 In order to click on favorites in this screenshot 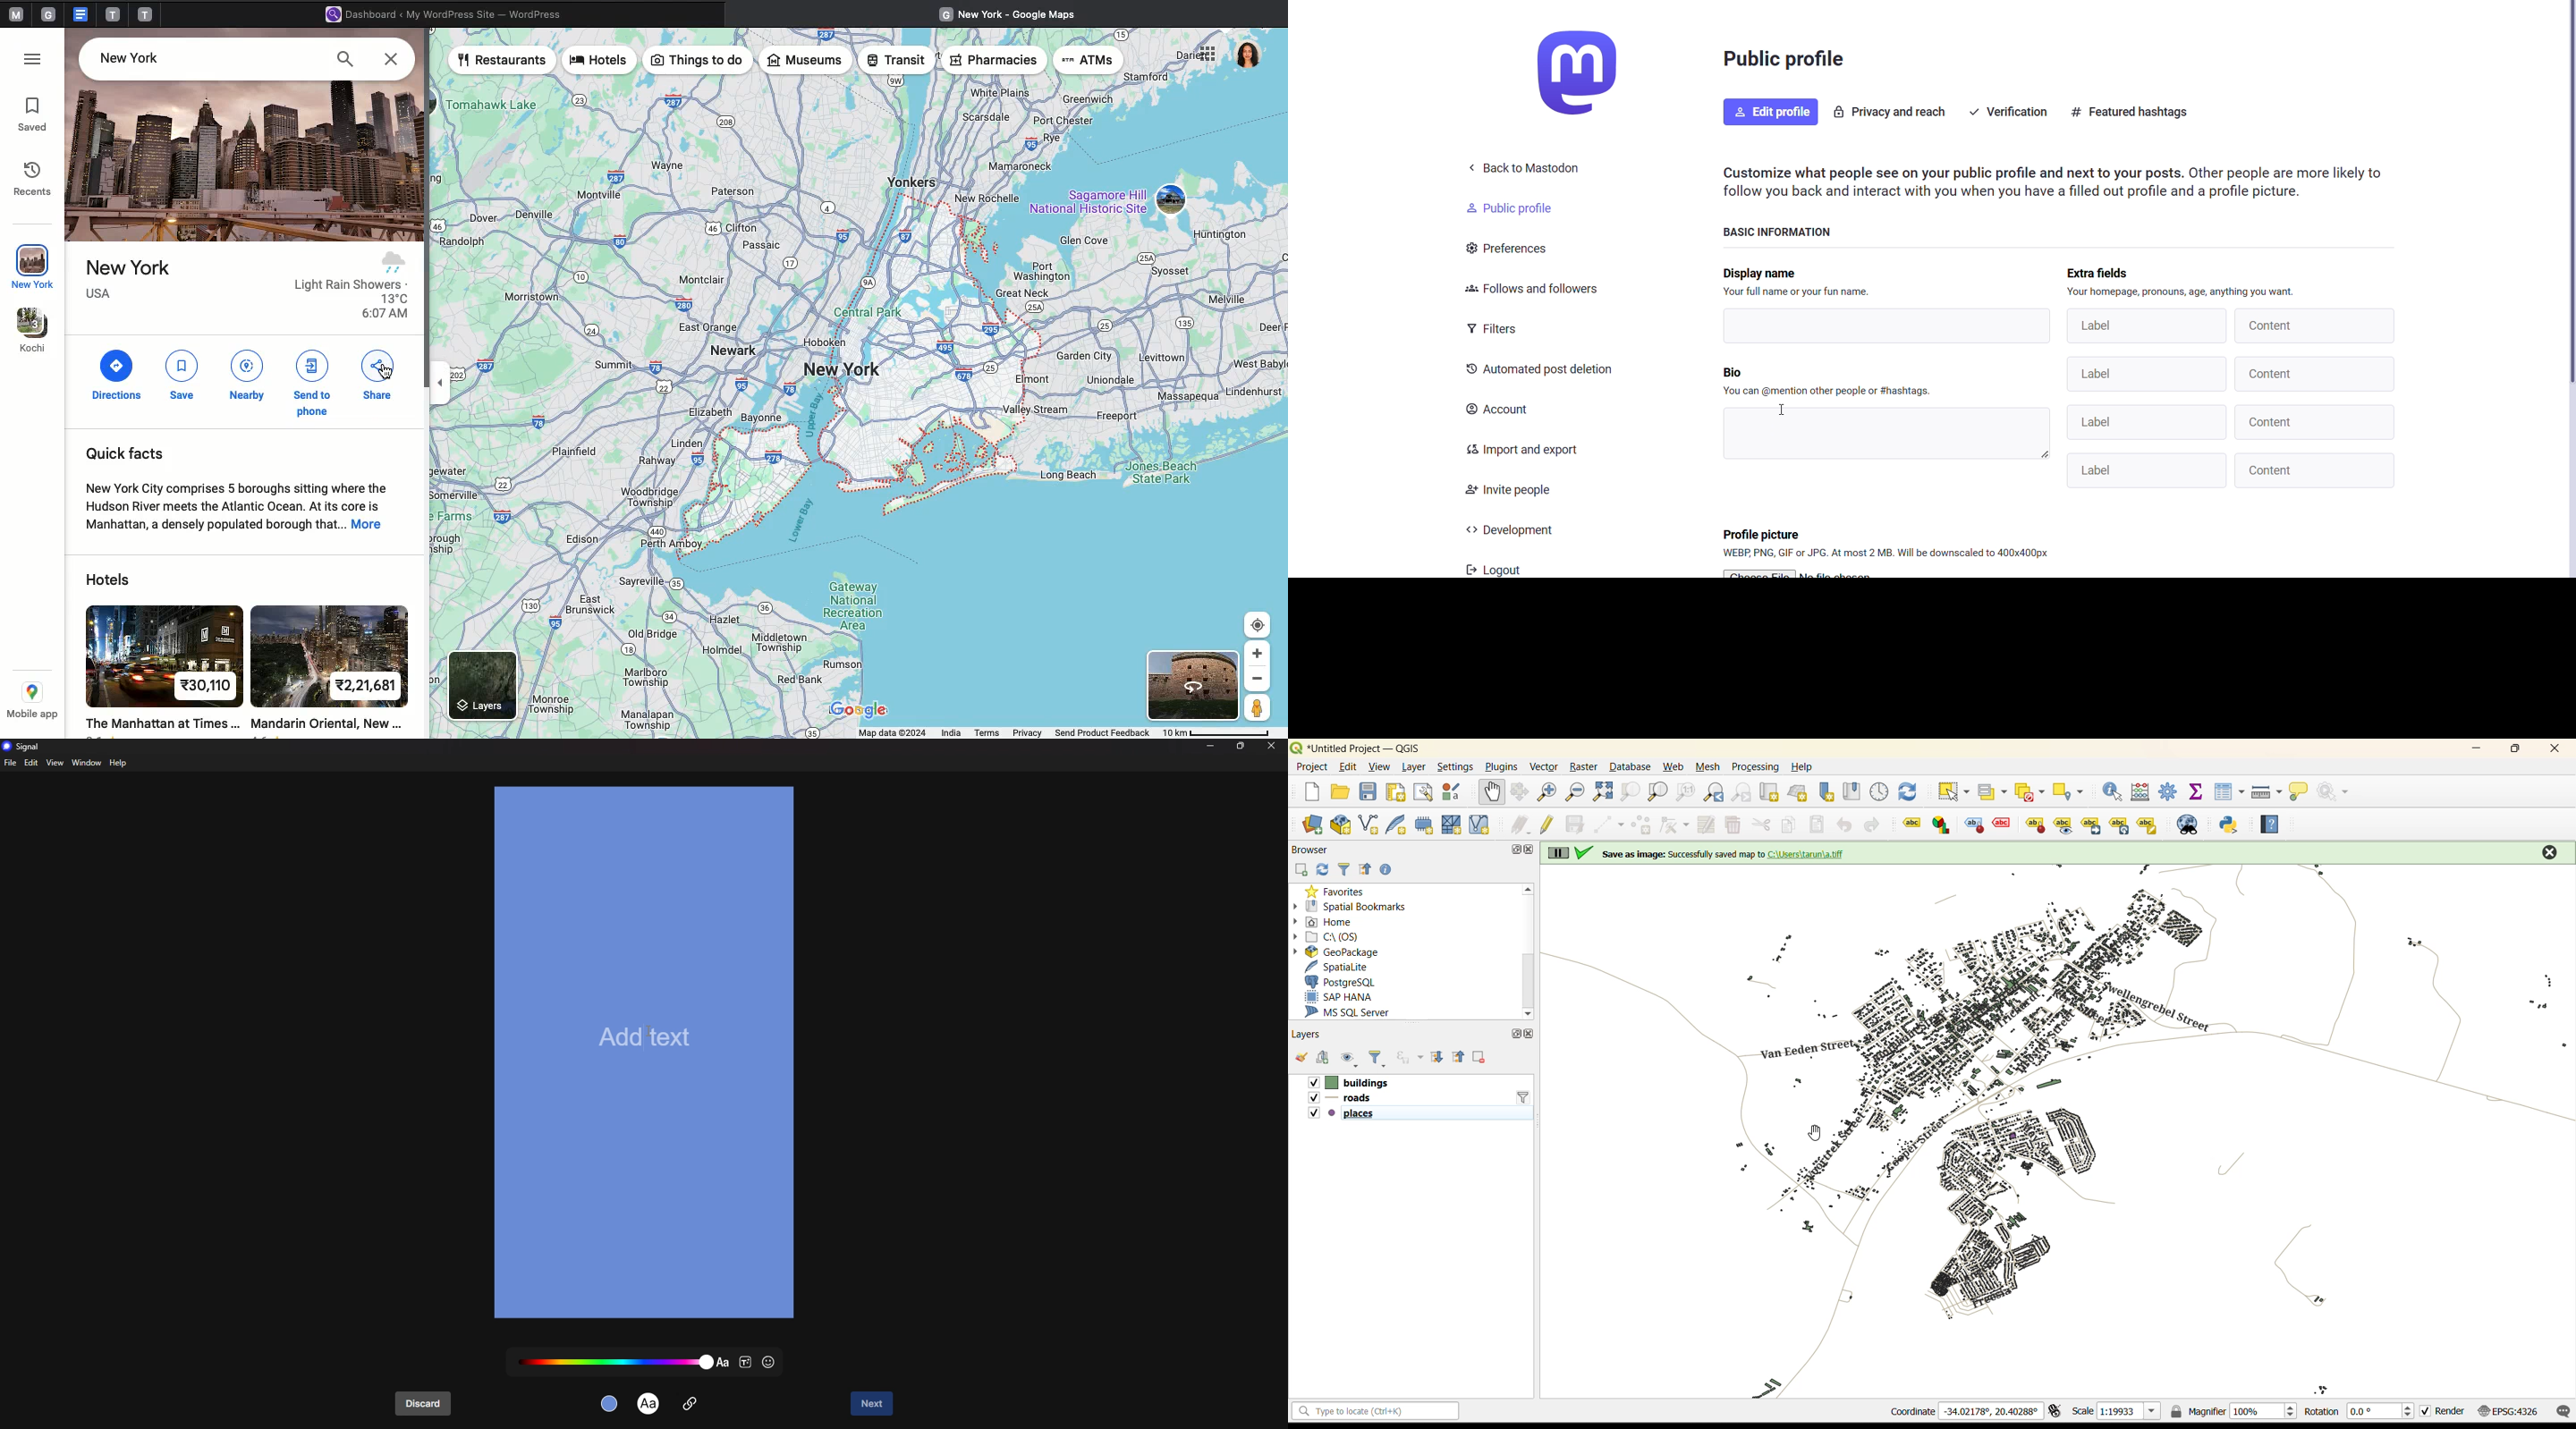, I will do `click(1341, 891)`.